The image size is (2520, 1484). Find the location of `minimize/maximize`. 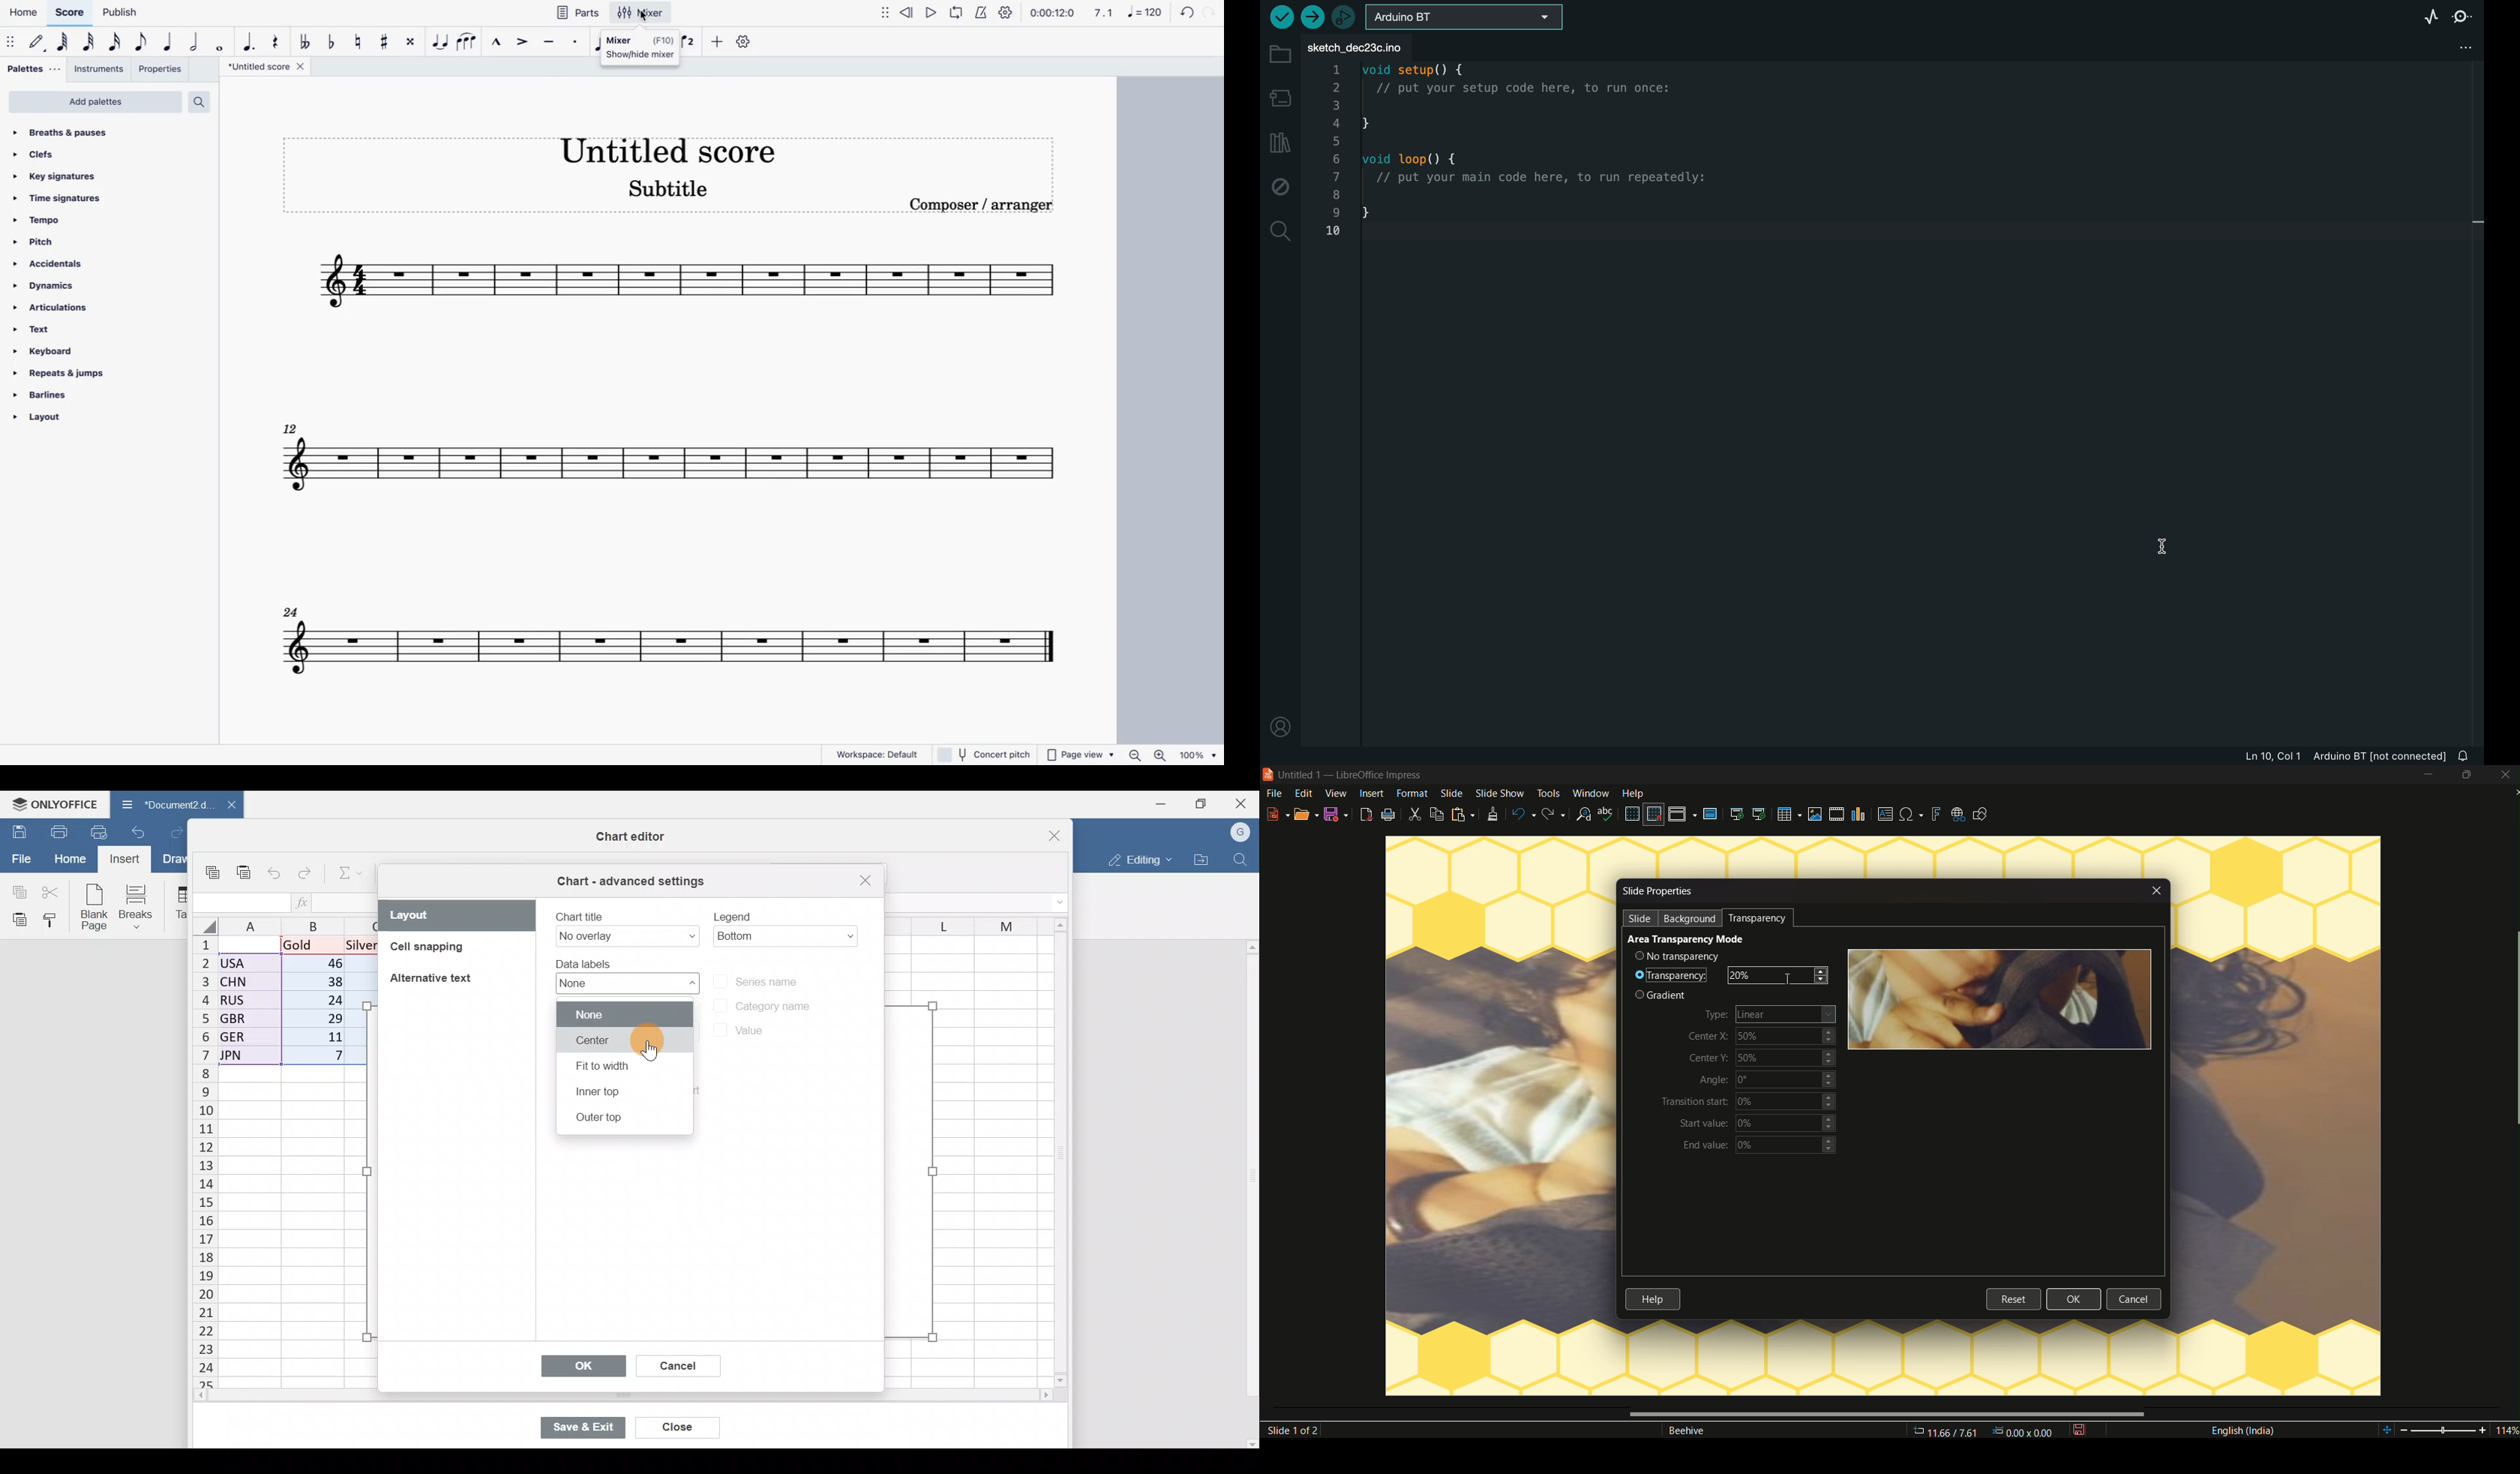

minimize/maximize is located at coordinates (2468, 775).